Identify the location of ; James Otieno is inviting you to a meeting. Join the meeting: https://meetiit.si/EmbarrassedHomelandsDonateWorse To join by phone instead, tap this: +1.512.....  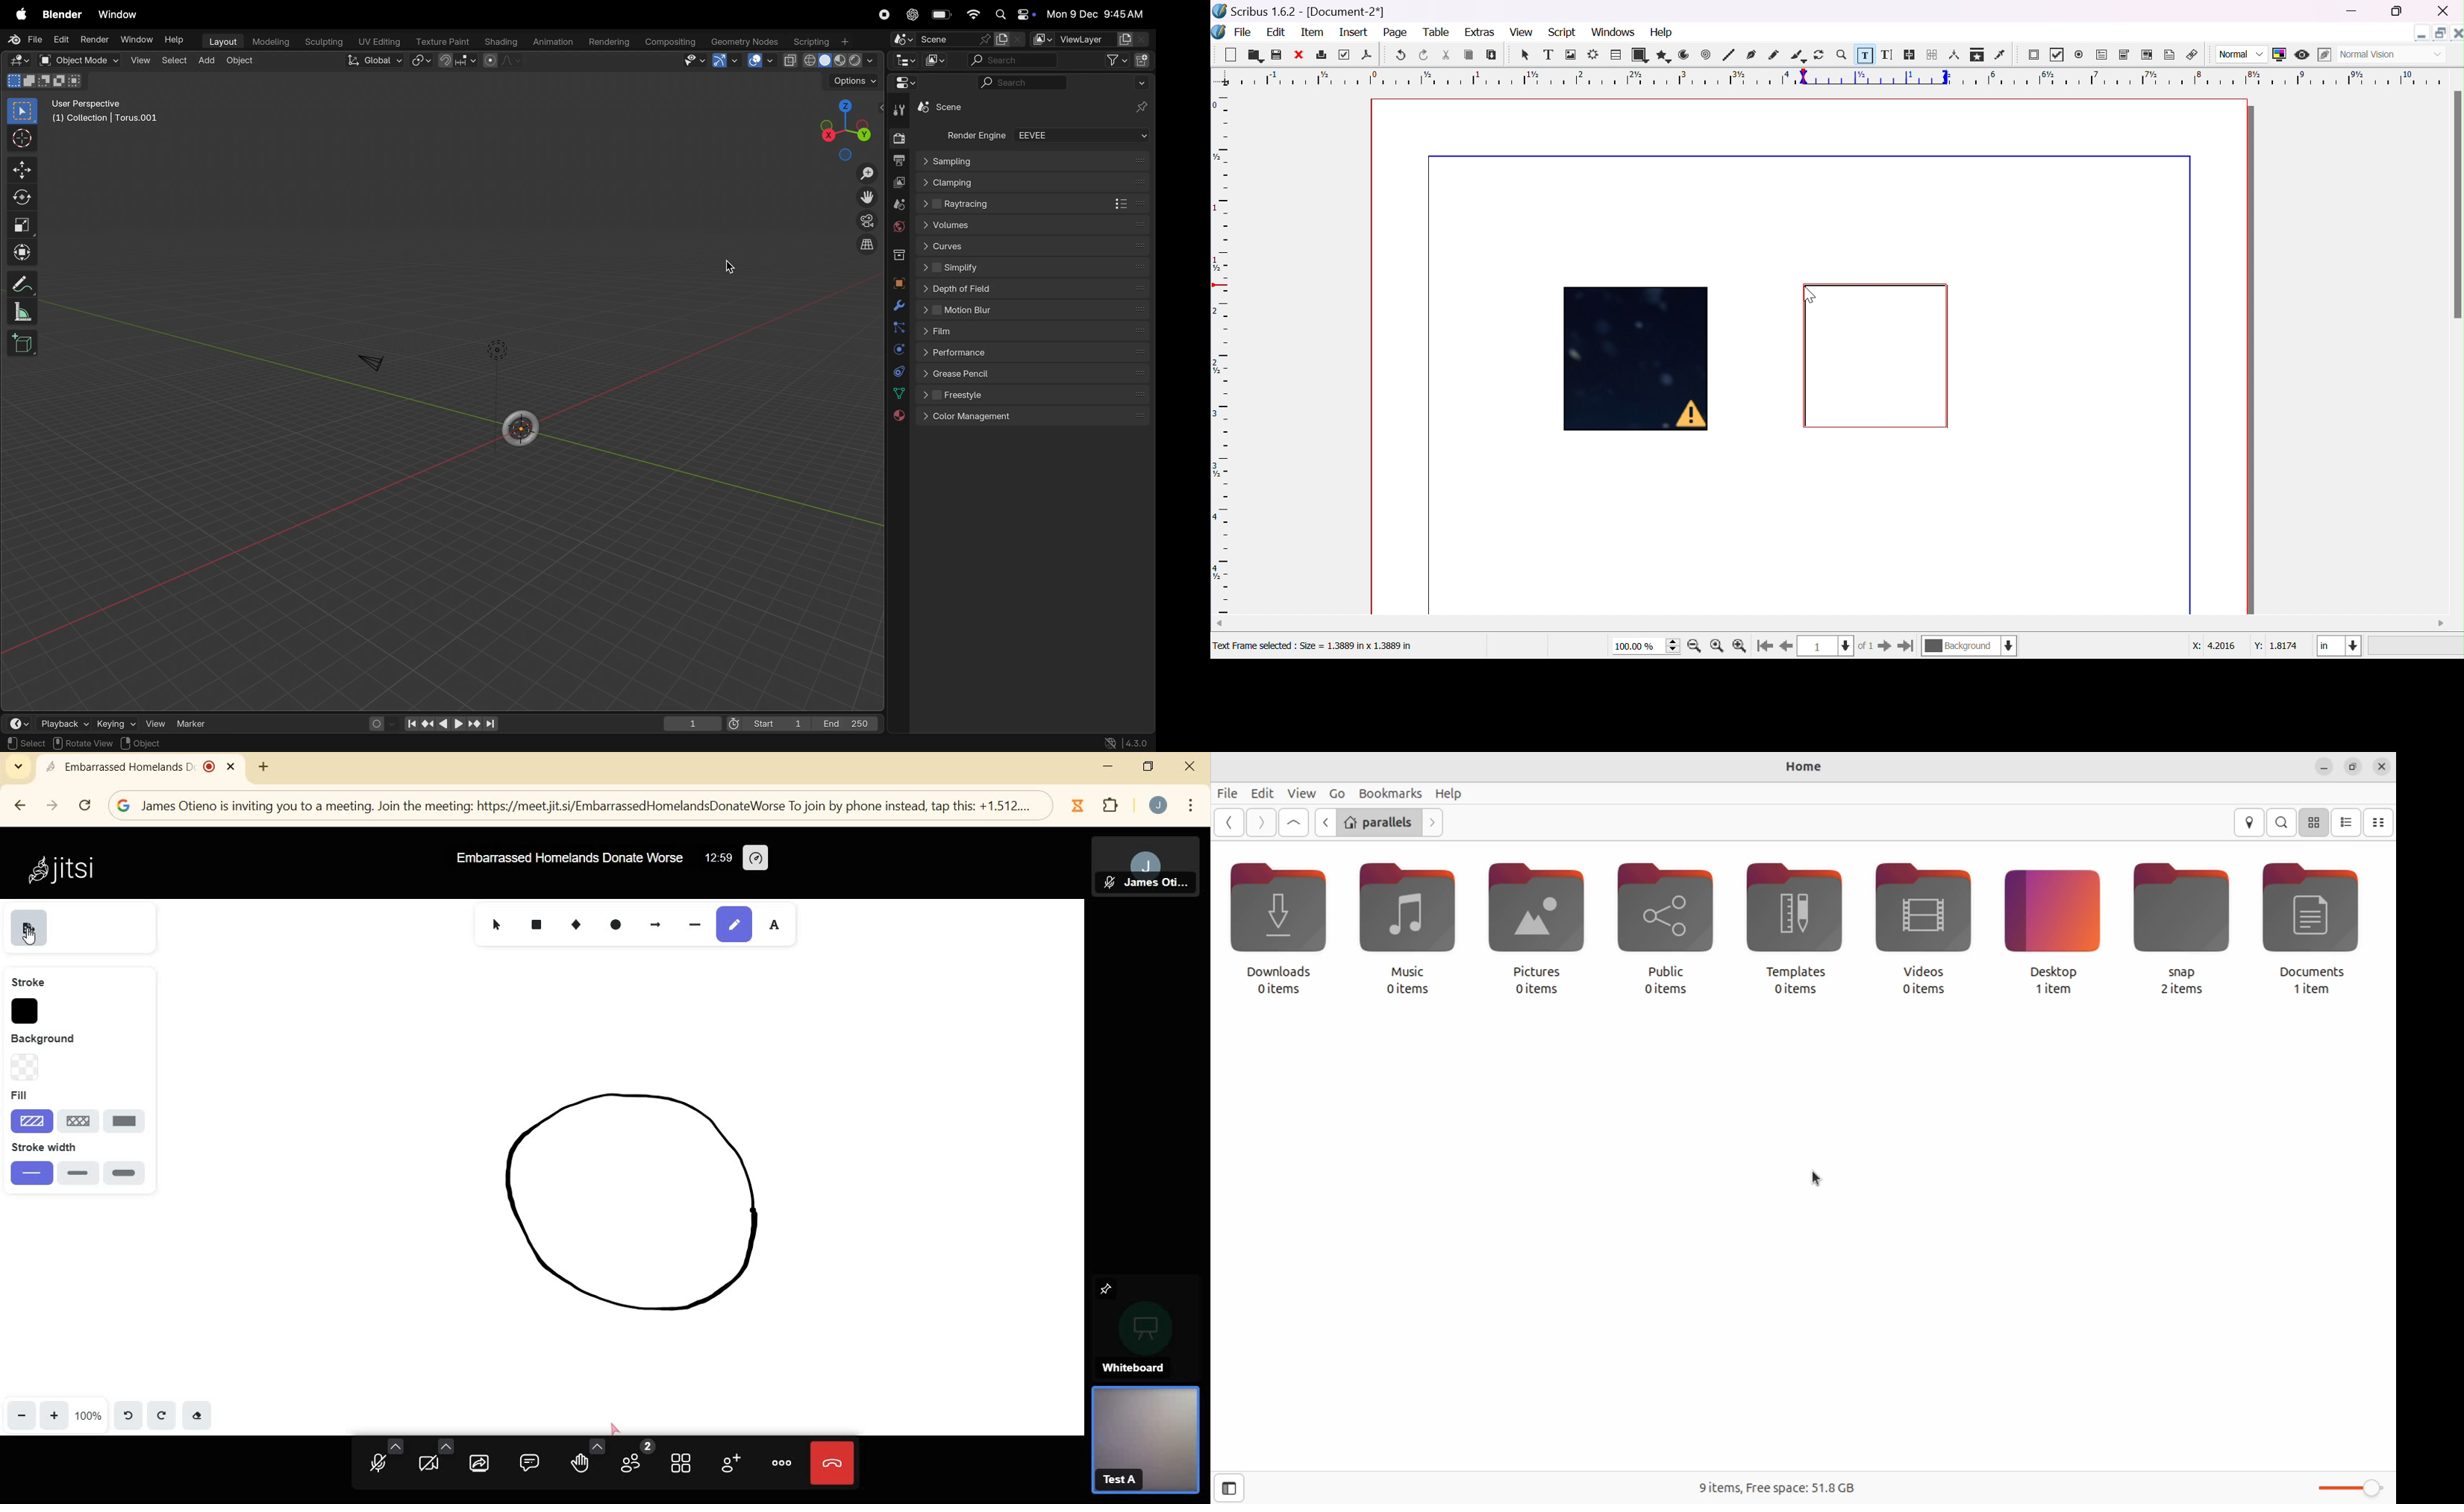
(587, 807).